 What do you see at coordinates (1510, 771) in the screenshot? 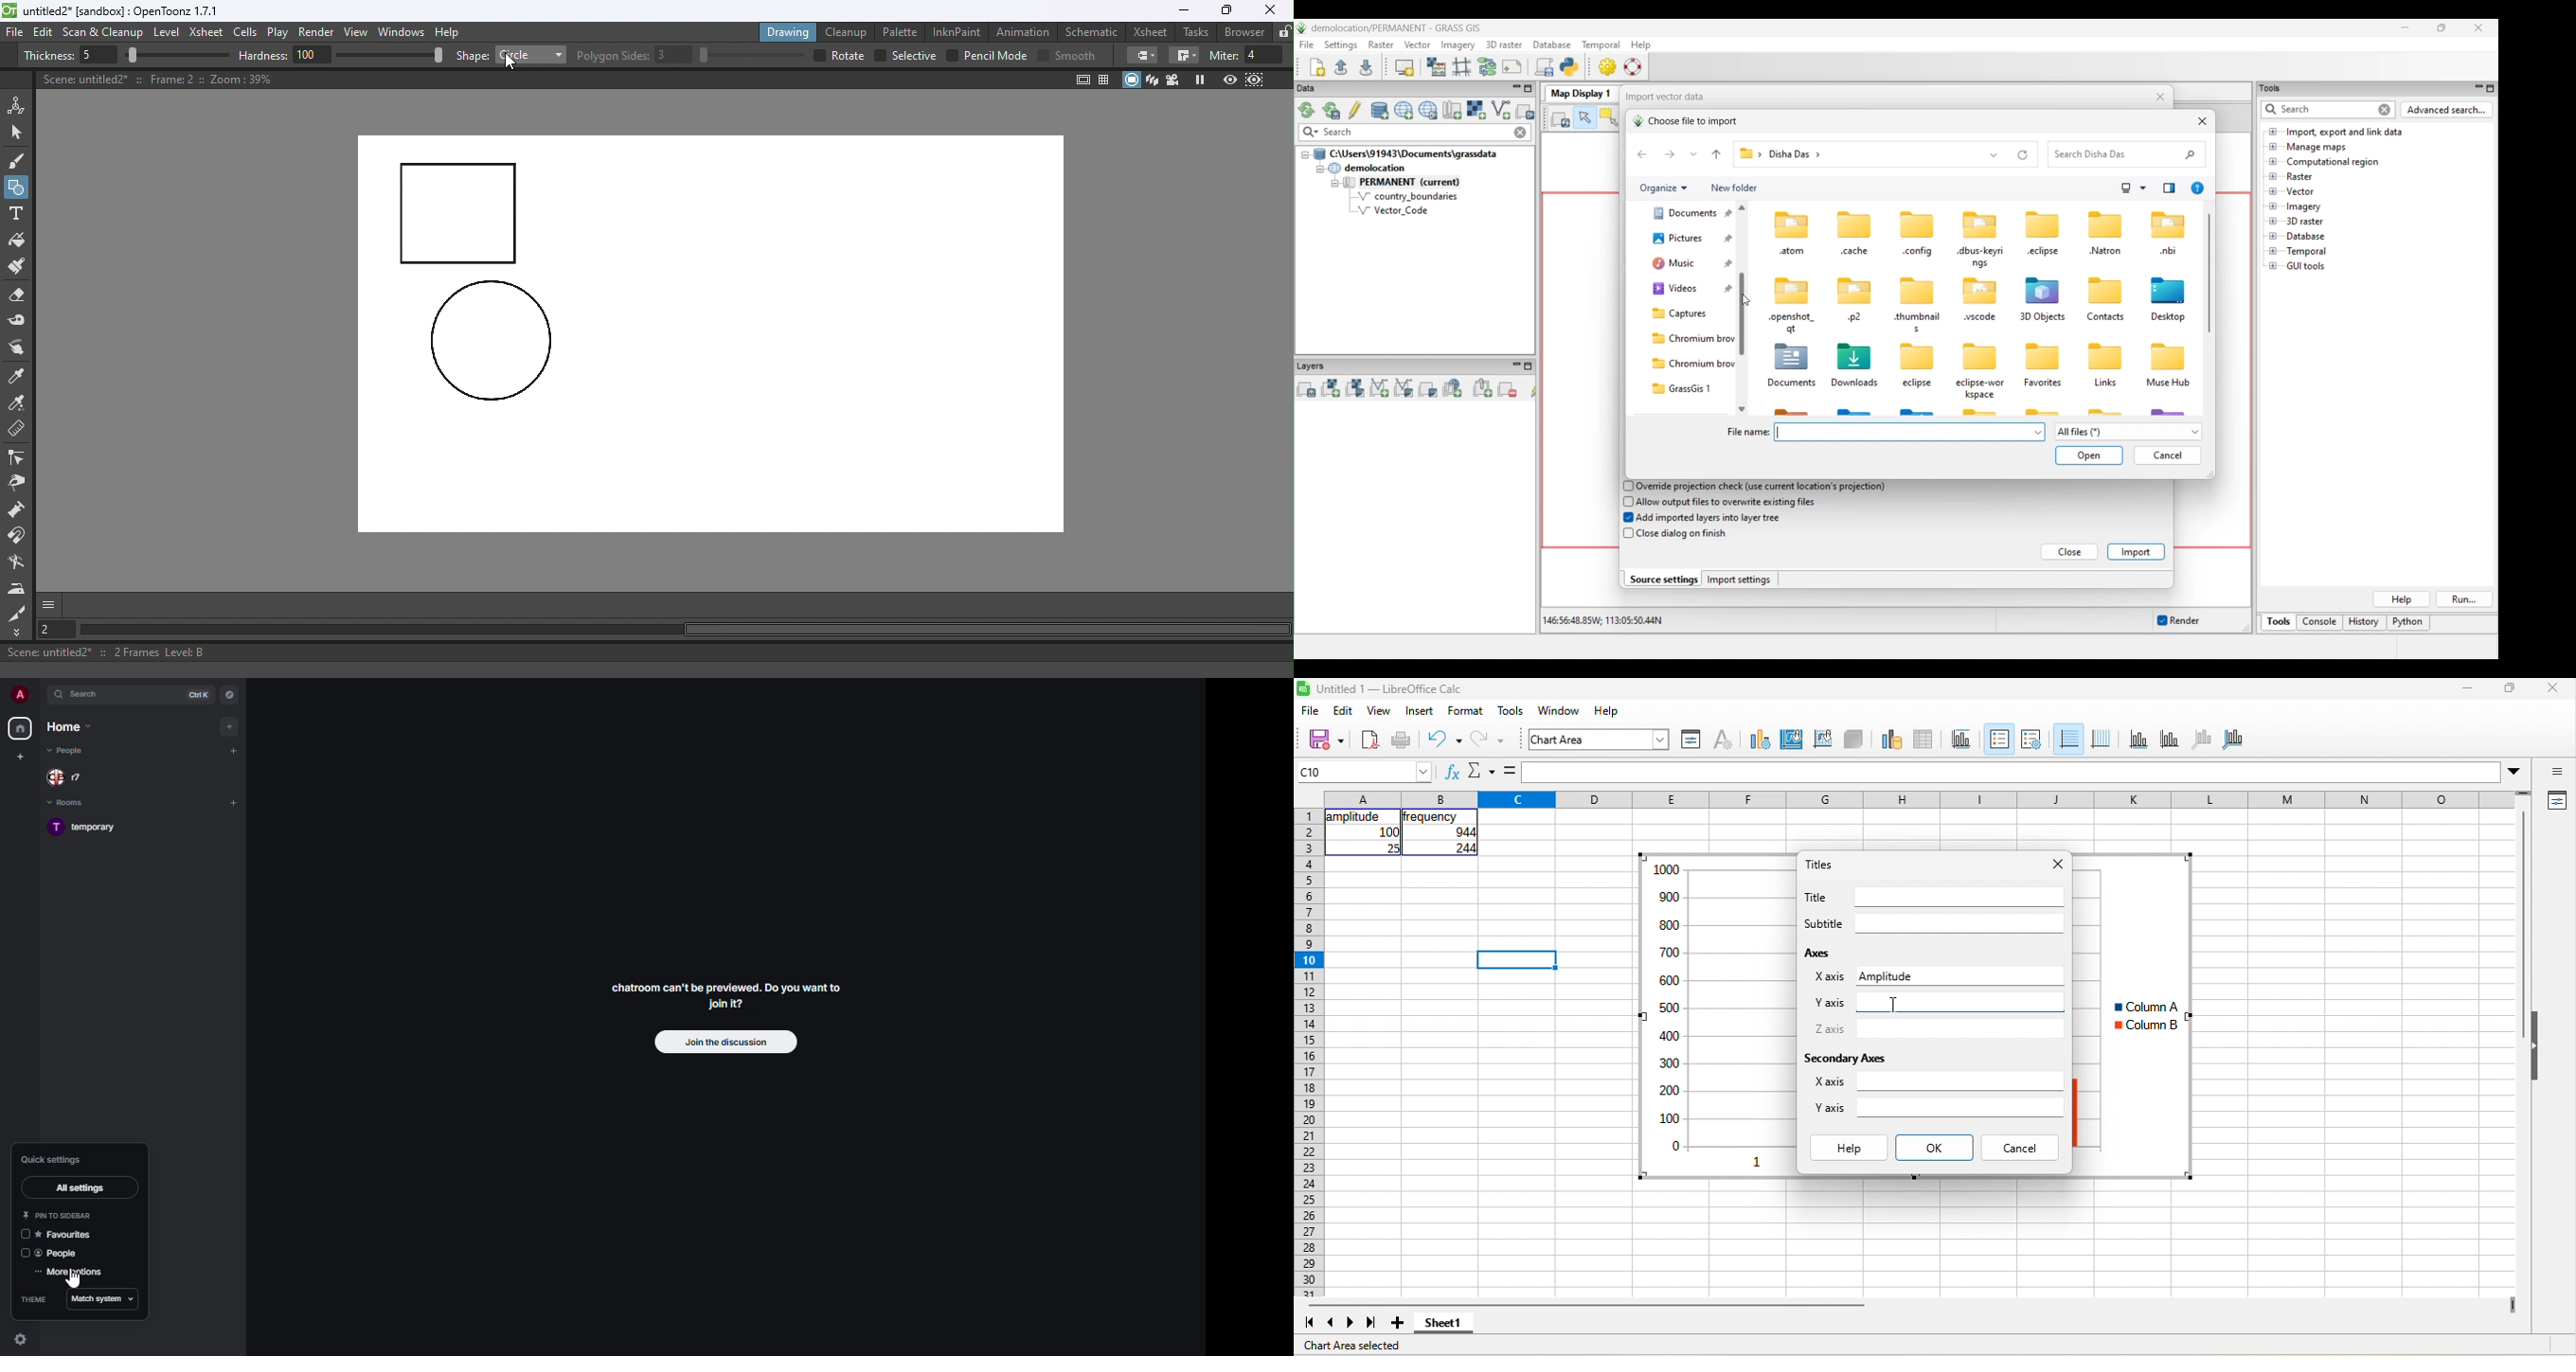
I see `is equal to symbol` at bounding box center [1510, 771].